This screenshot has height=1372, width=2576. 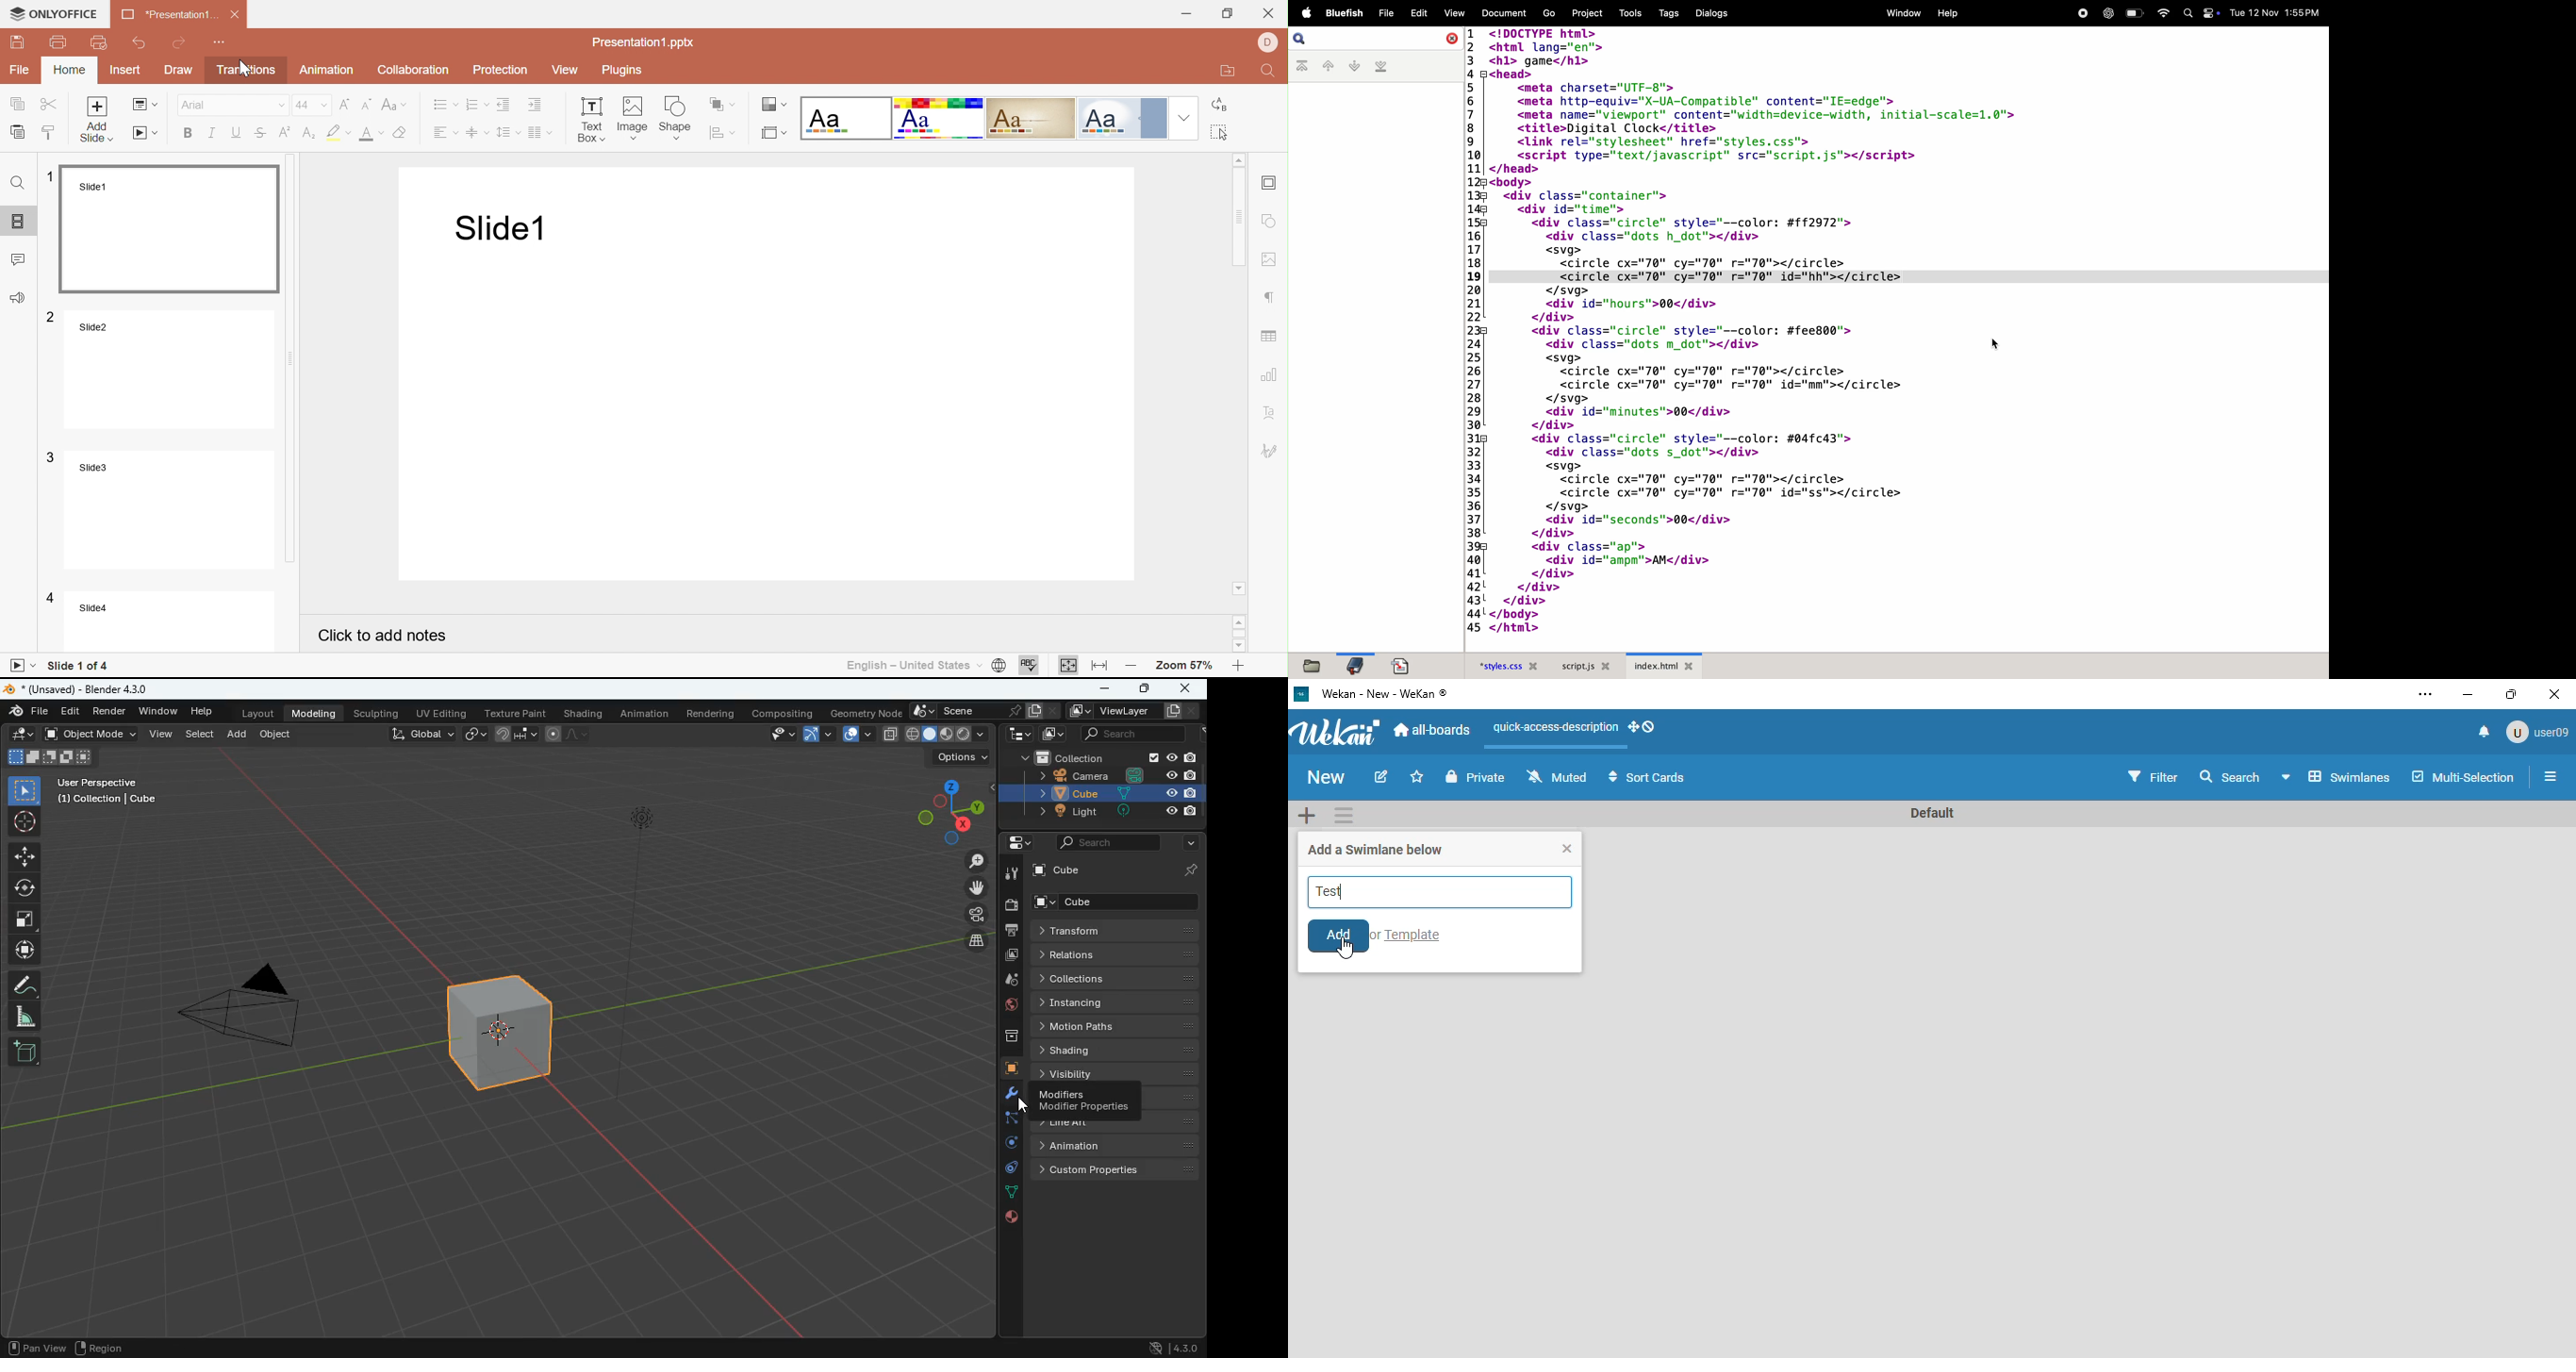 I want to click on cursor, so click(x=1997, y=343).